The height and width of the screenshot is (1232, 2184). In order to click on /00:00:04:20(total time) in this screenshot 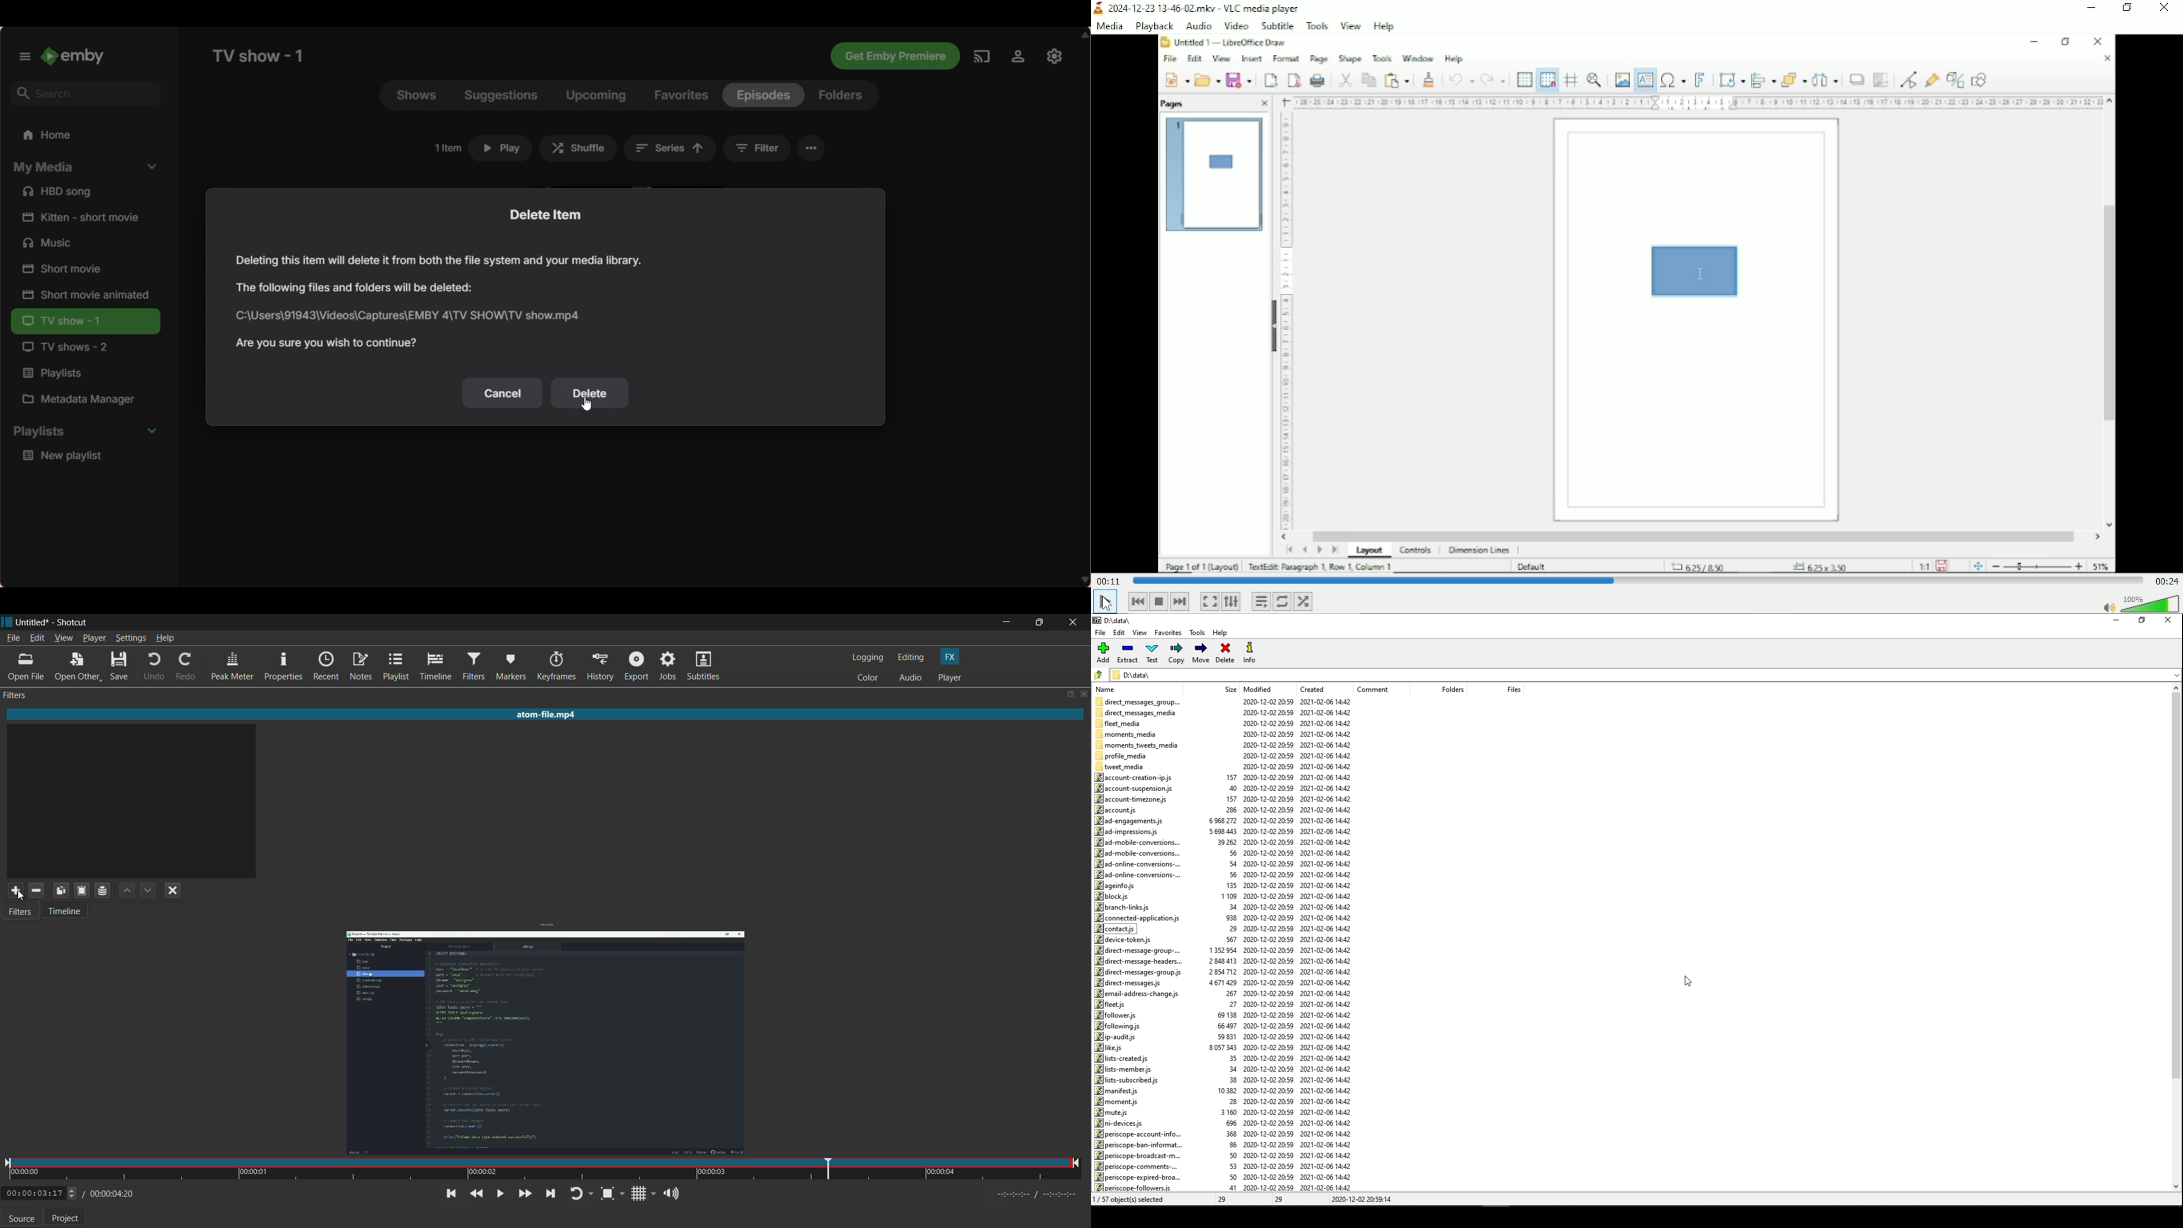, I will do `click(110, 1192)`.